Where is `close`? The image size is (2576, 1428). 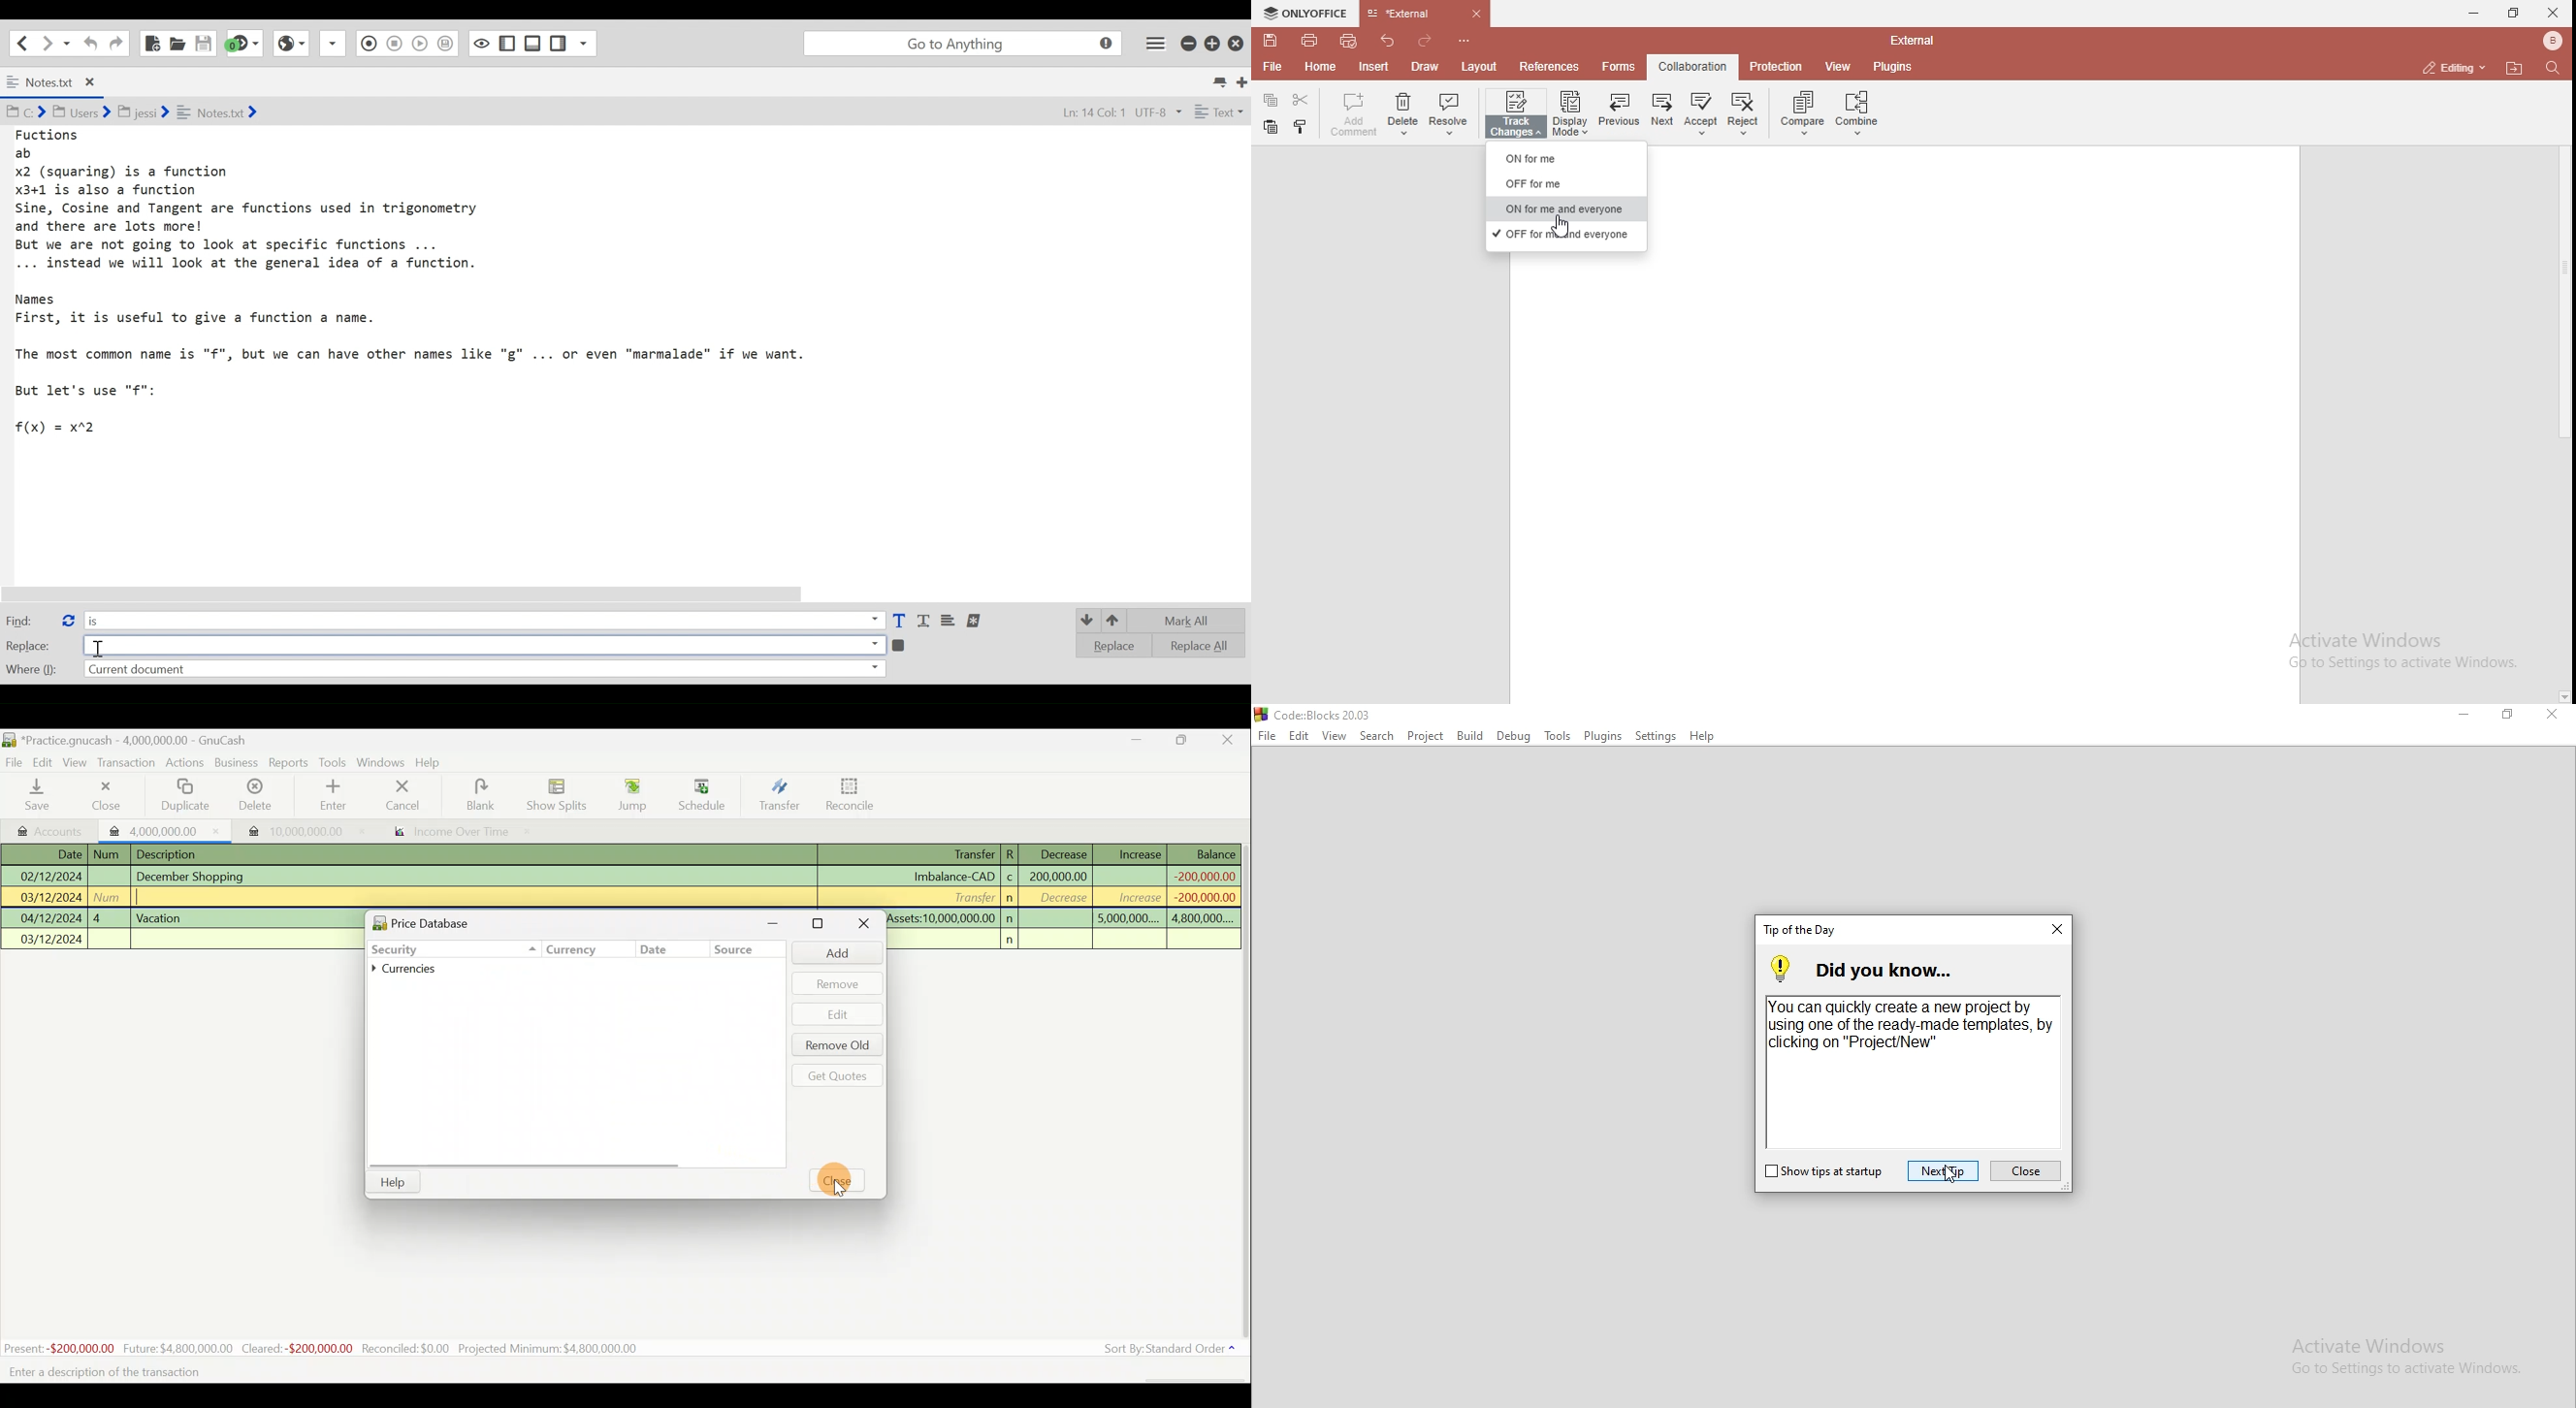
close is located at coordinates (2026, 1170).